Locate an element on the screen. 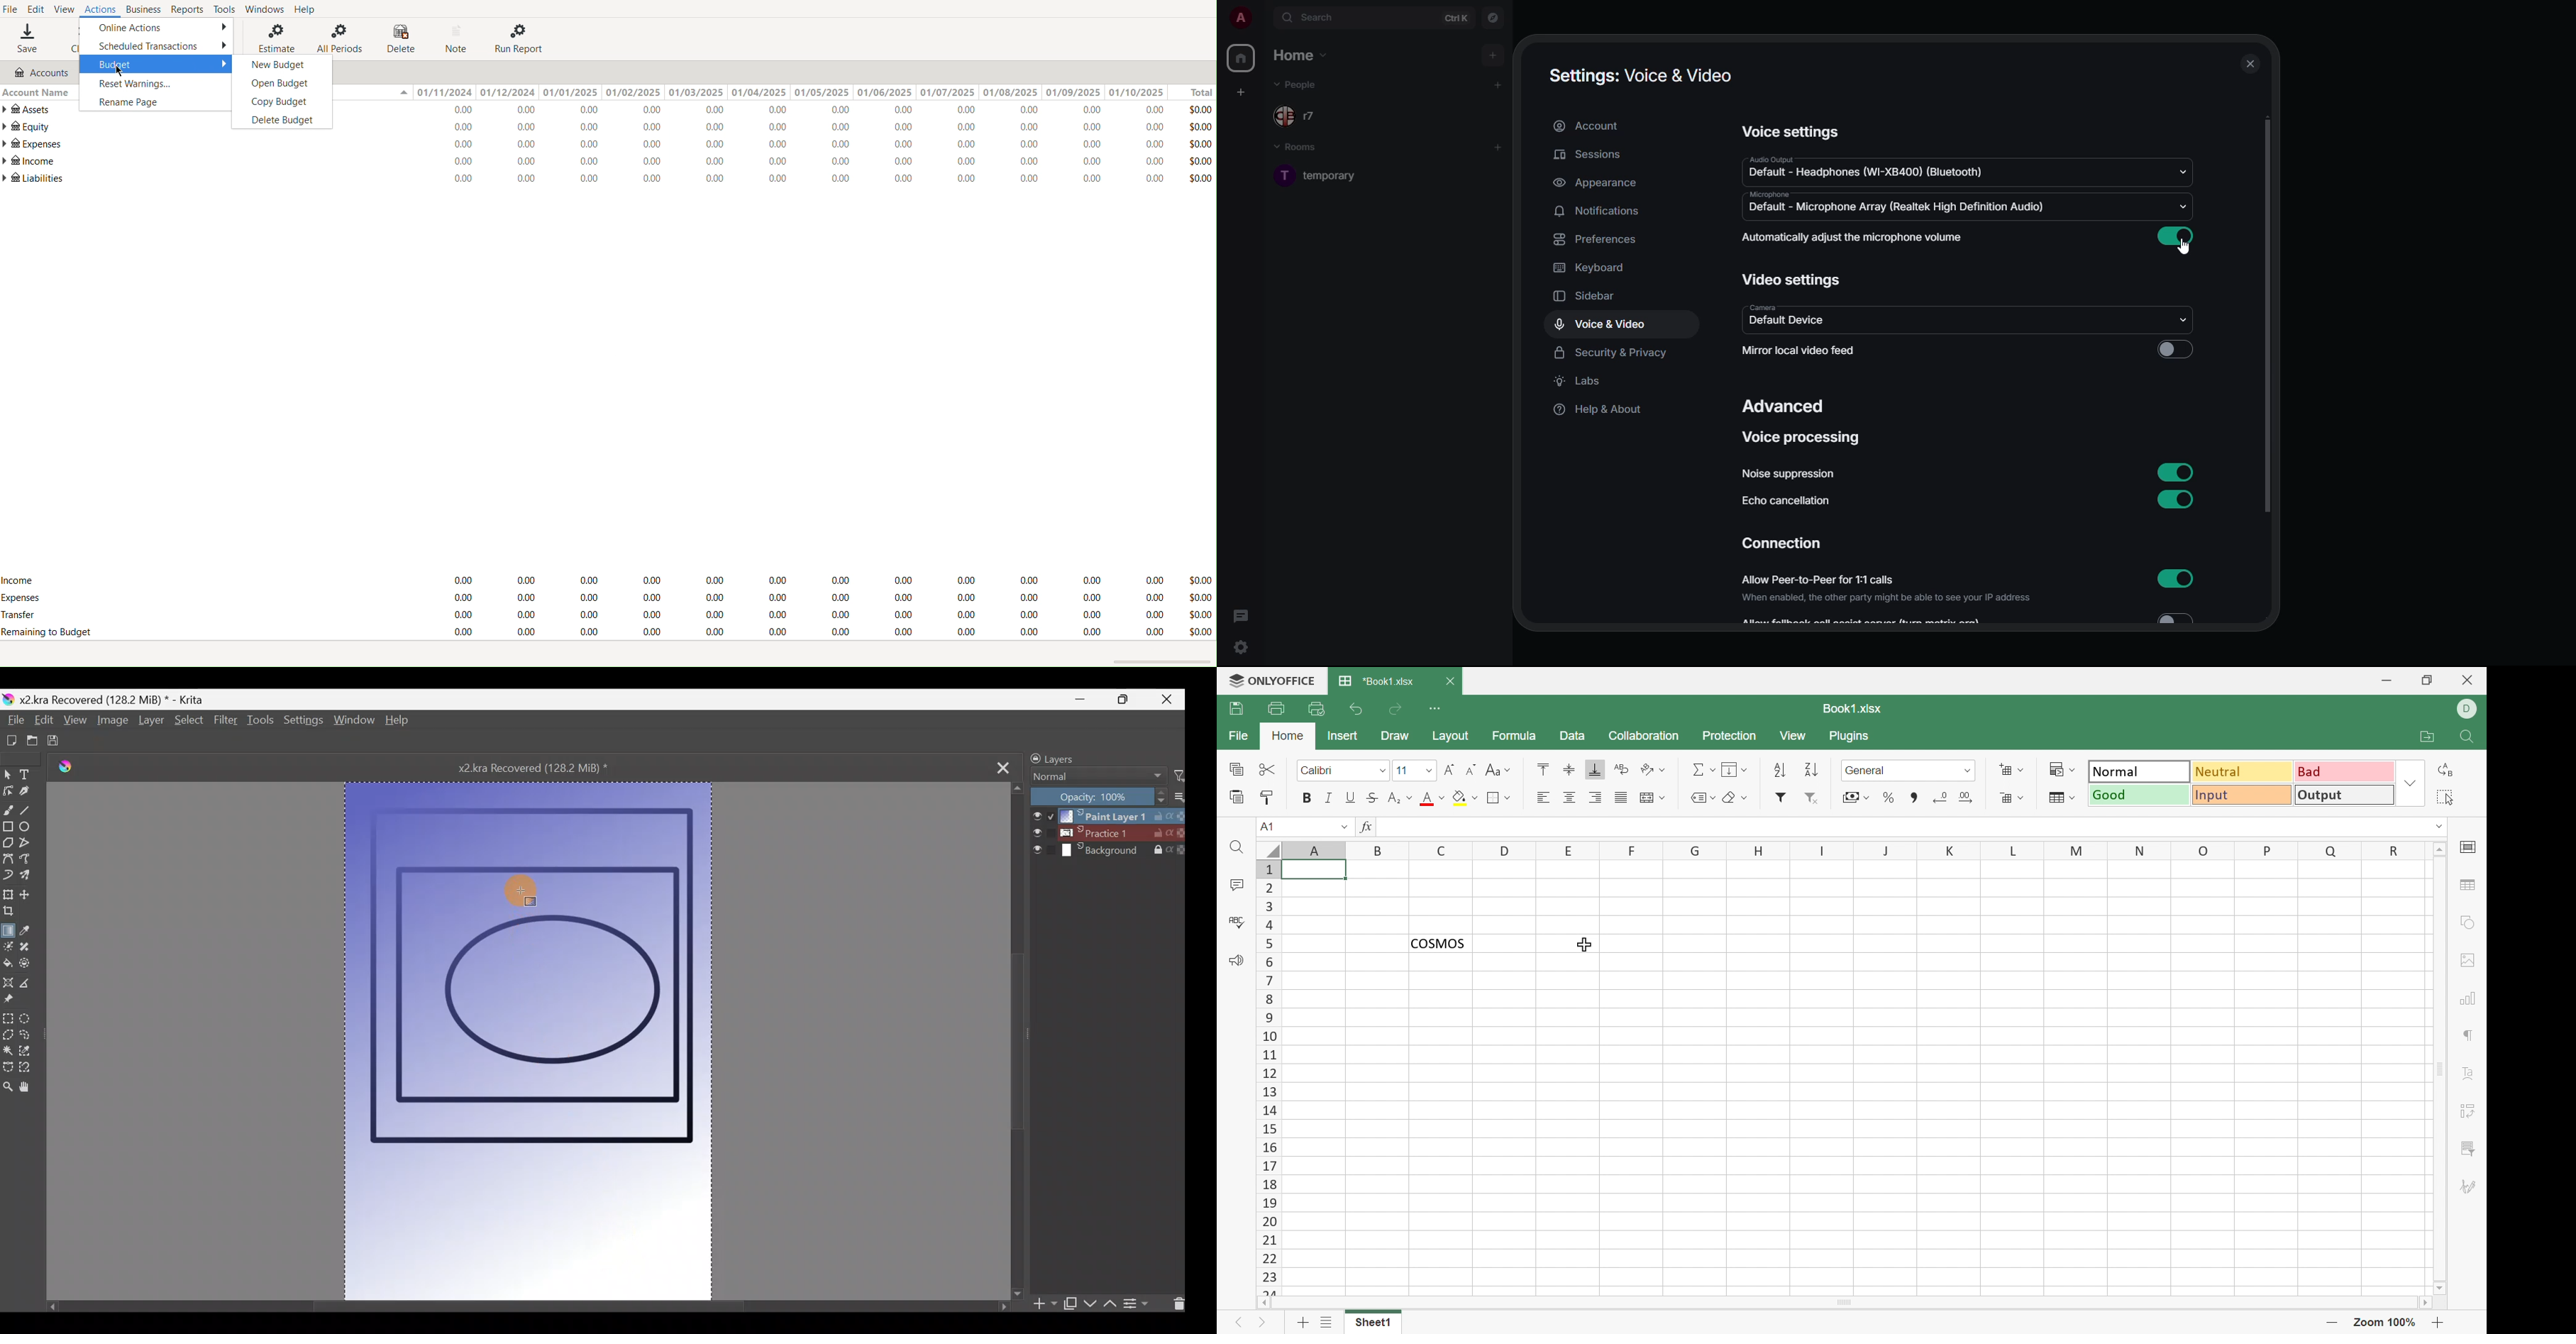 The height and width of the screenshot is (1344, 2576). Zoom out is located at coordinates (2331, 1321).